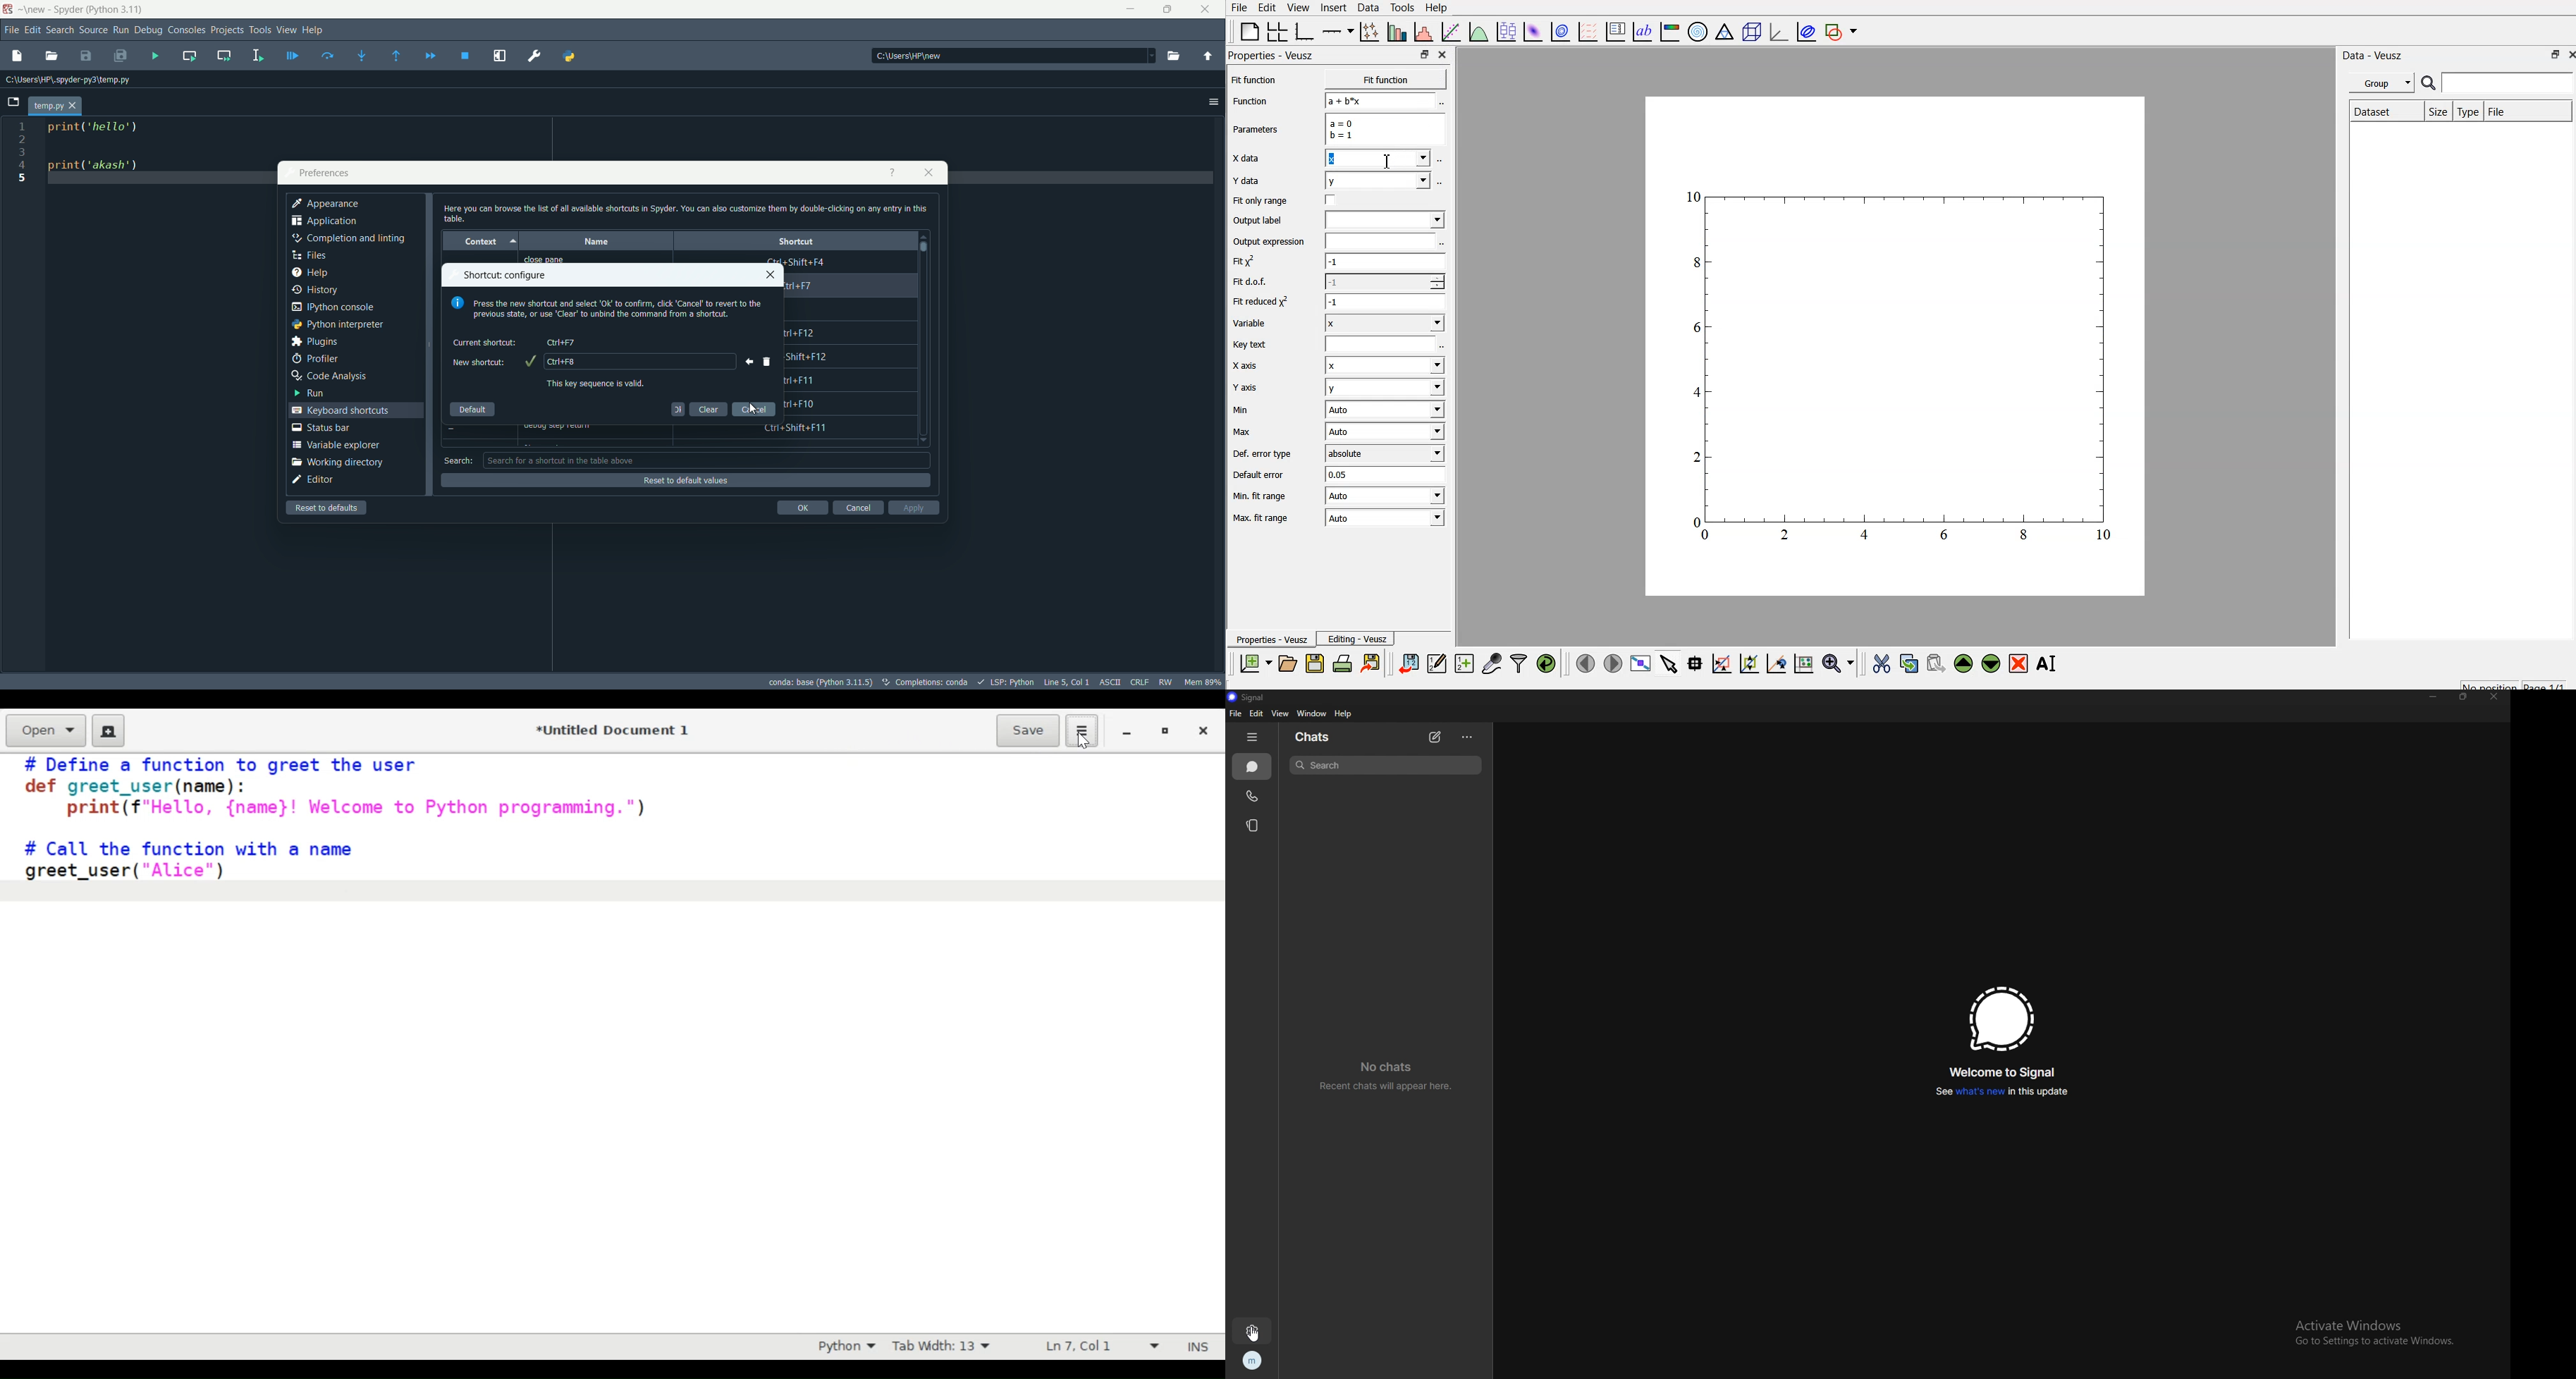 The height and width of the screenshot is (1400, 2576). I want to click on ok, so click(677, 408).